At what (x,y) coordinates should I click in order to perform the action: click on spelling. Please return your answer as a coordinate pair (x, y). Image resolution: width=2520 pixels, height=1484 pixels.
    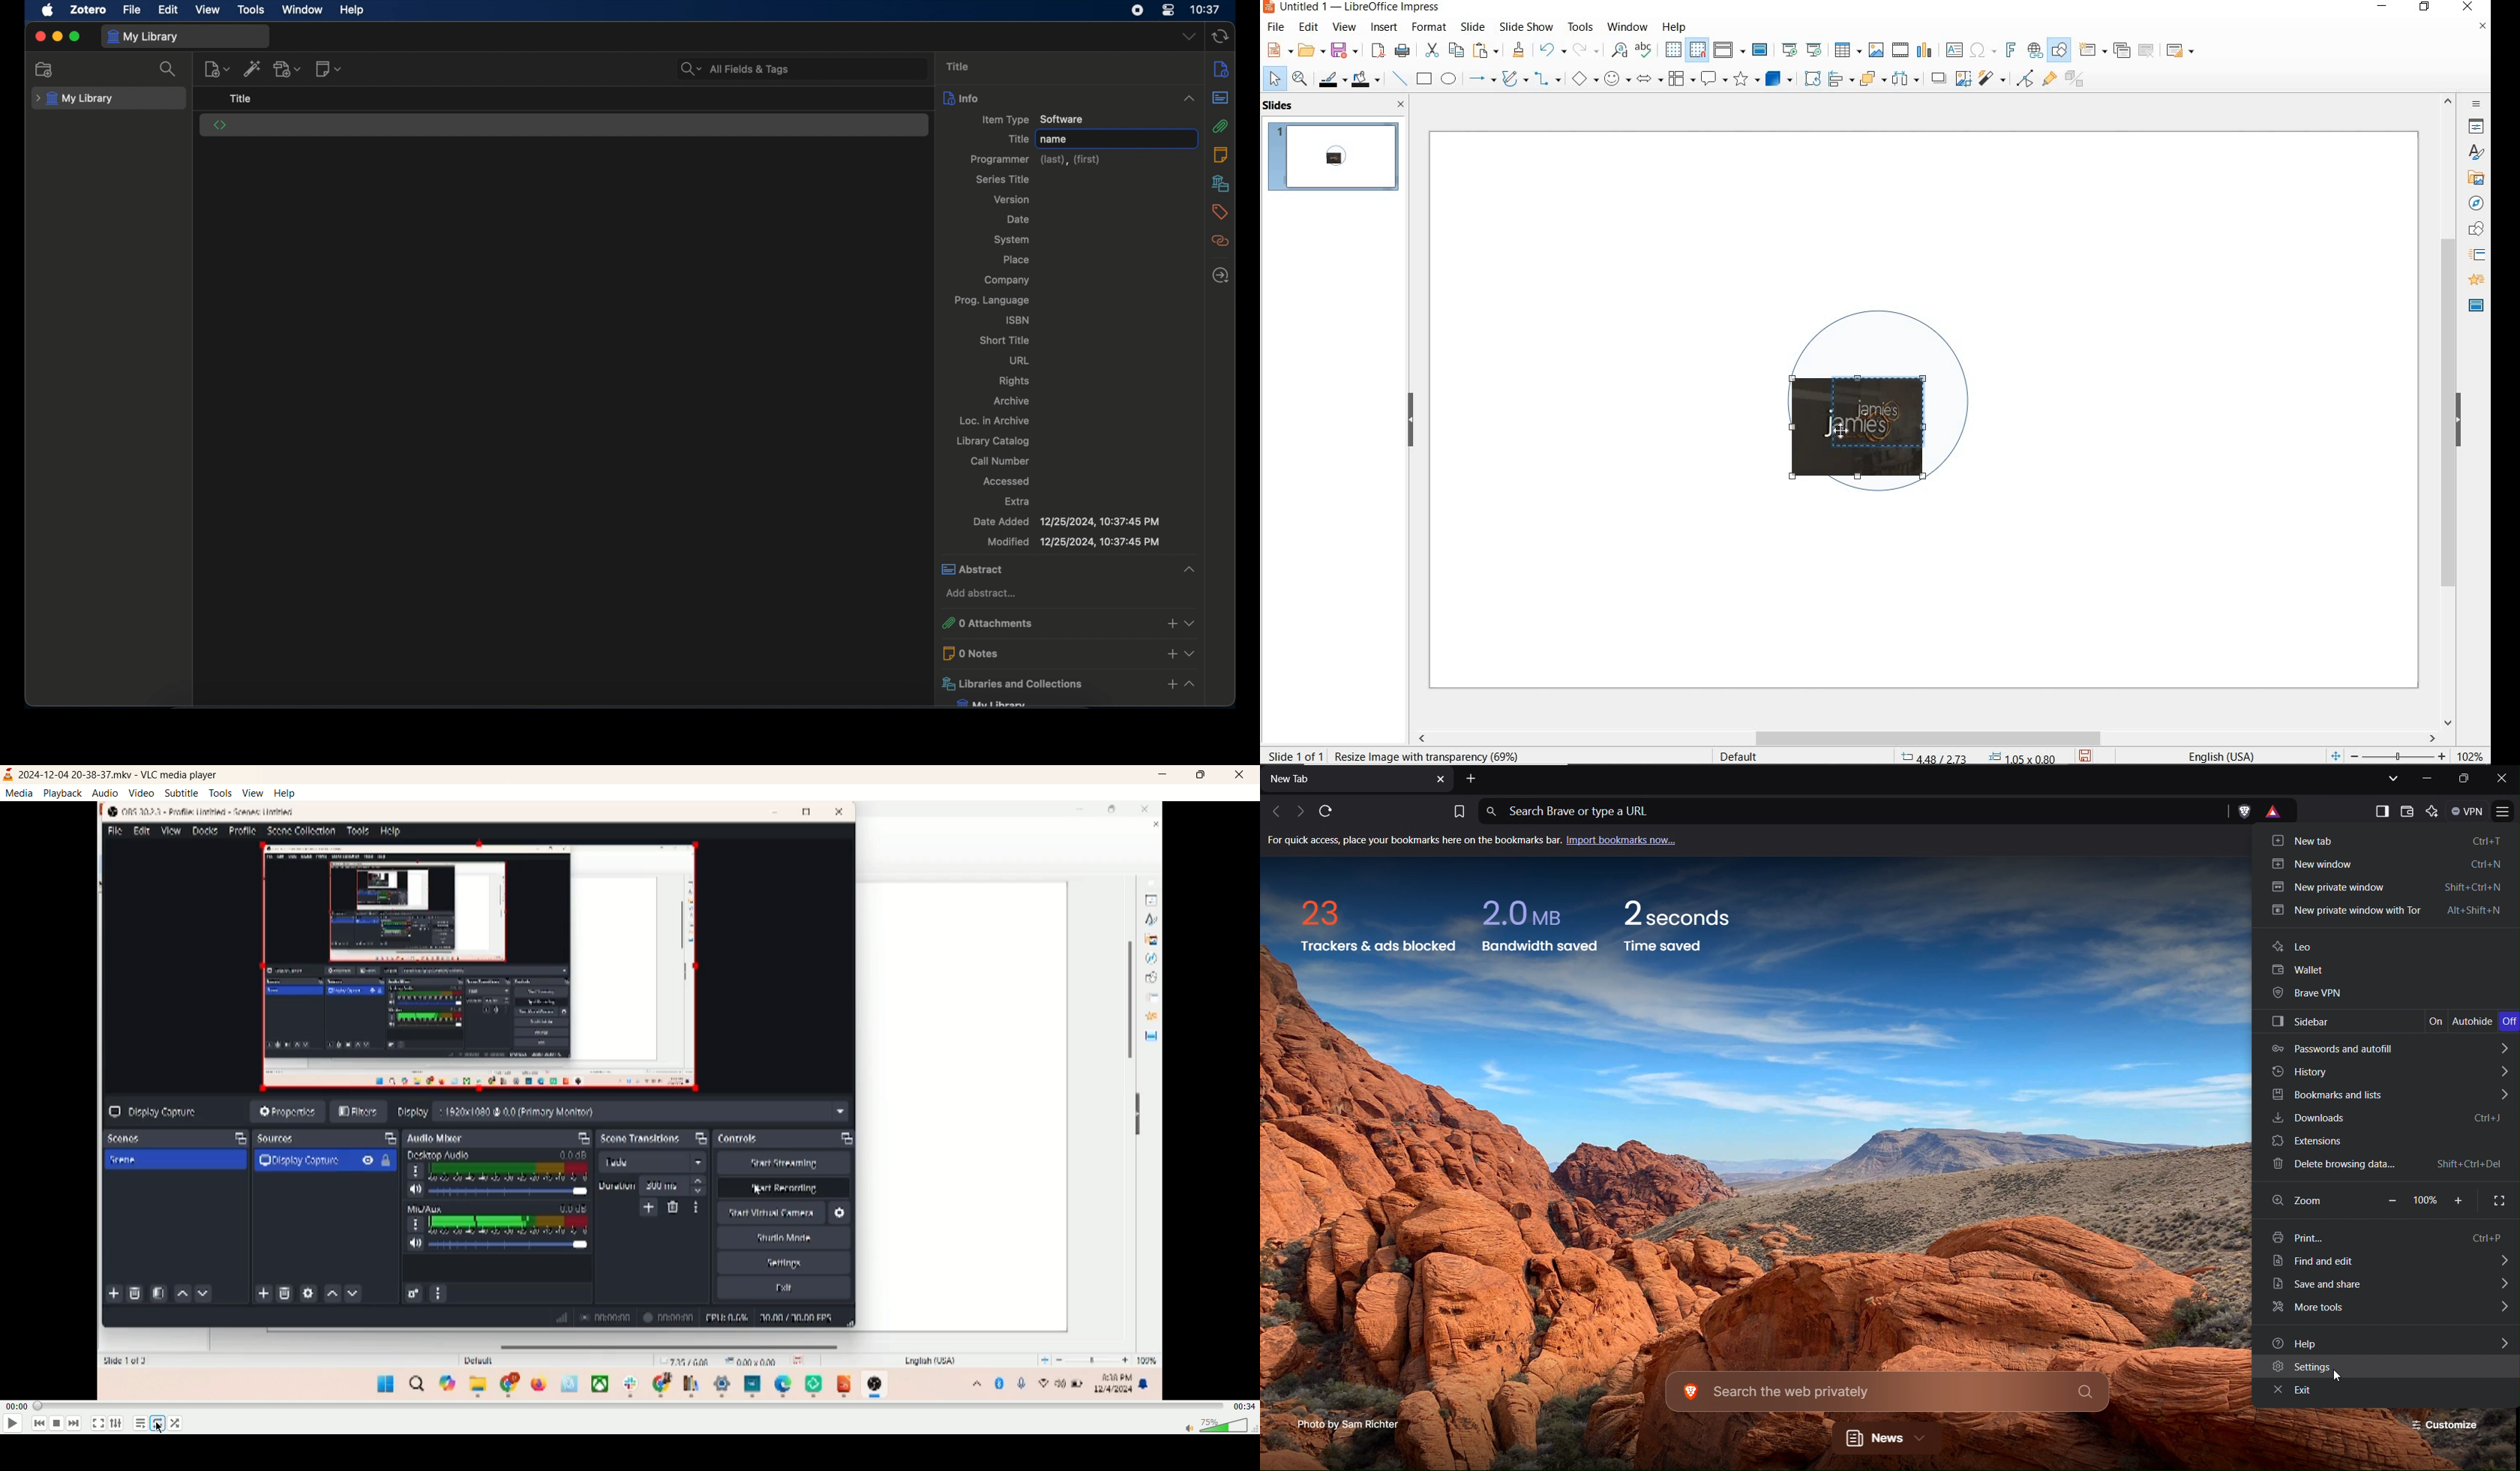
    Looking at the image, I should click on (1643, 50).